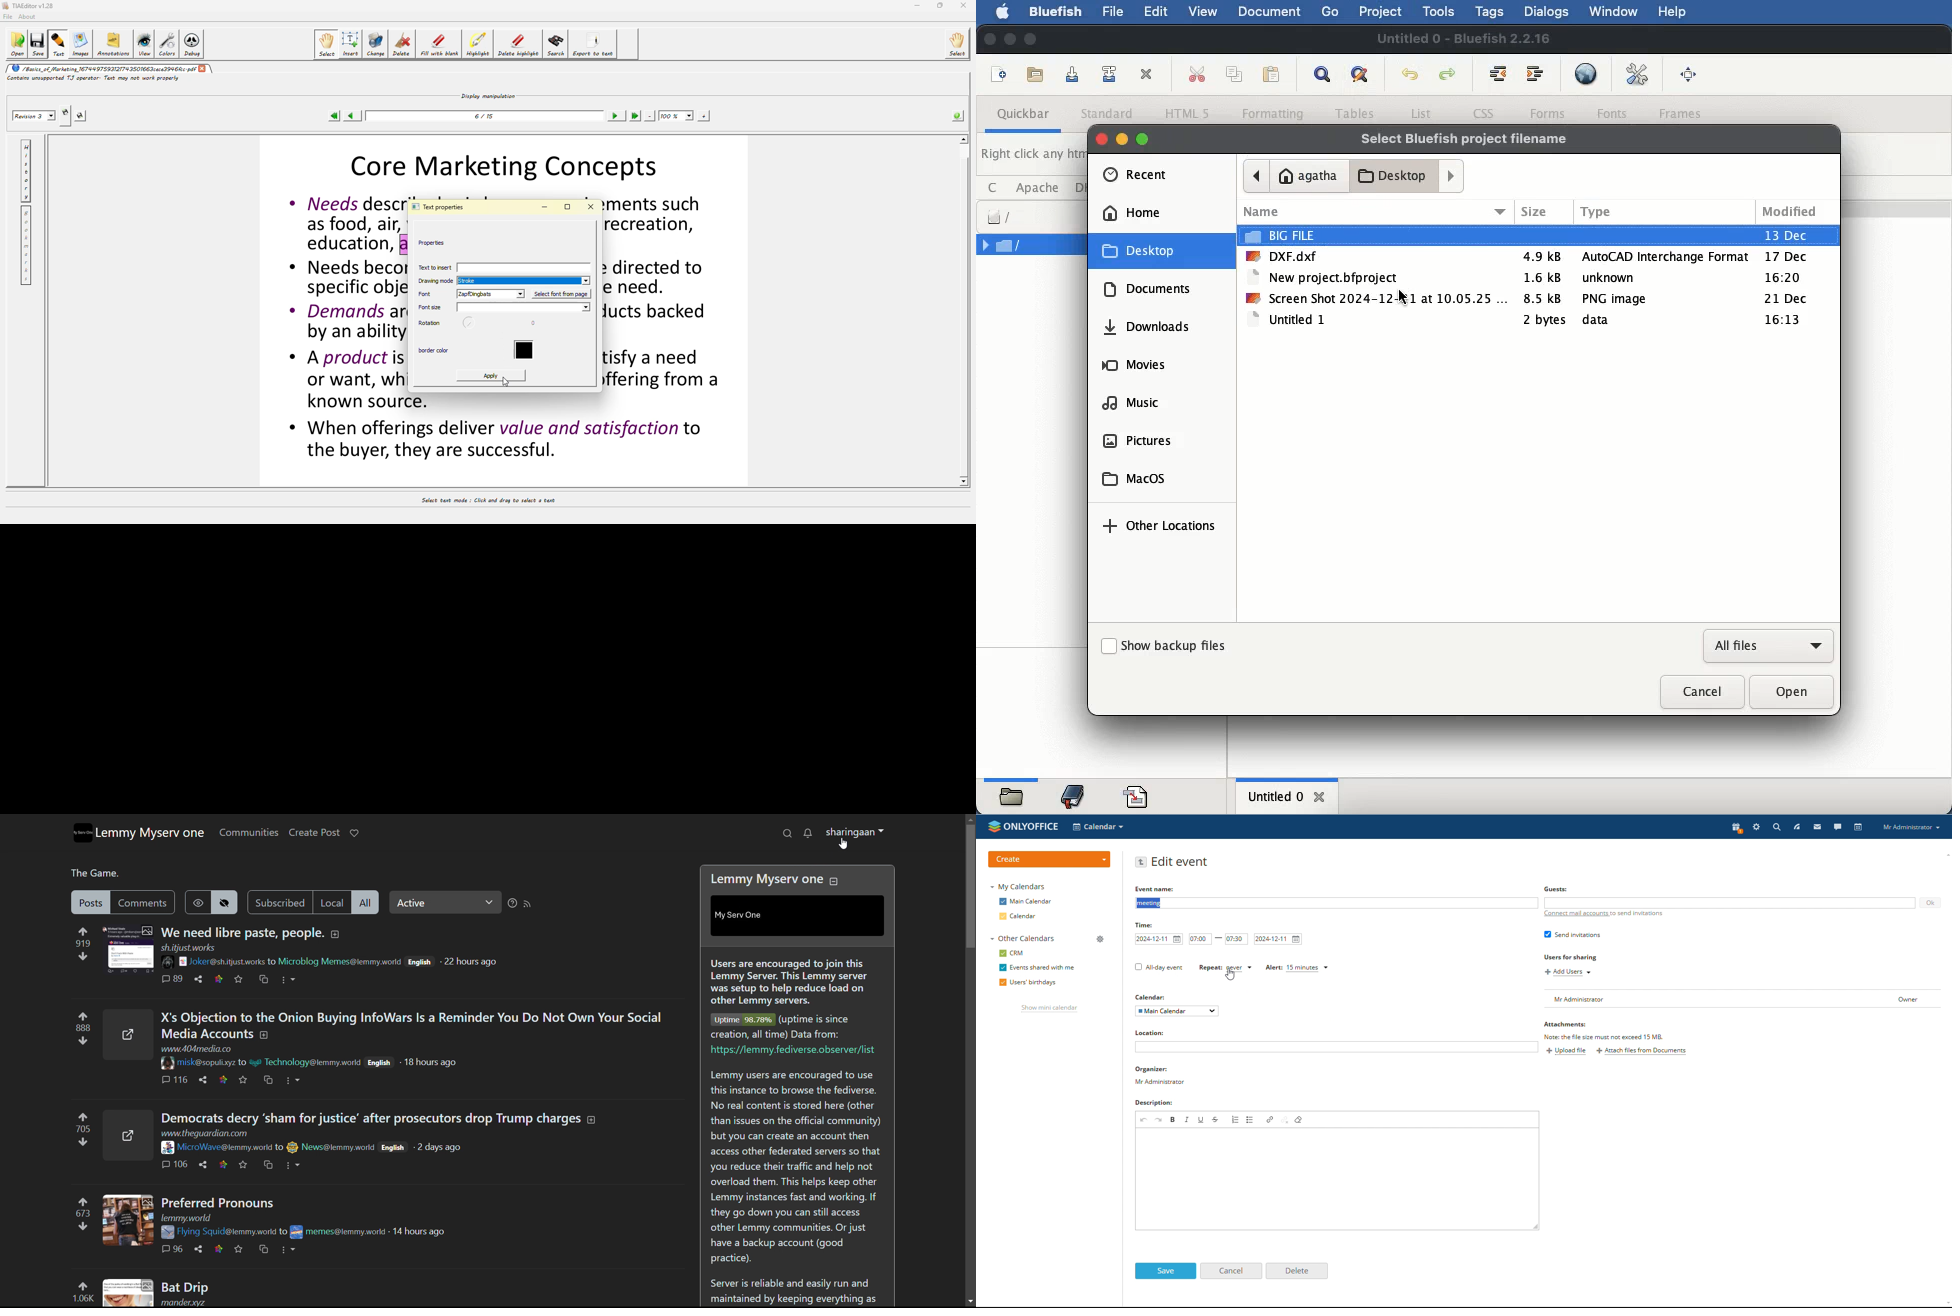 This screenshot has width=1960, height=1316. I want to click on Democrats decry ‘sham for justice’ after prosecutors drop Trump charges, so click(380, 1117).